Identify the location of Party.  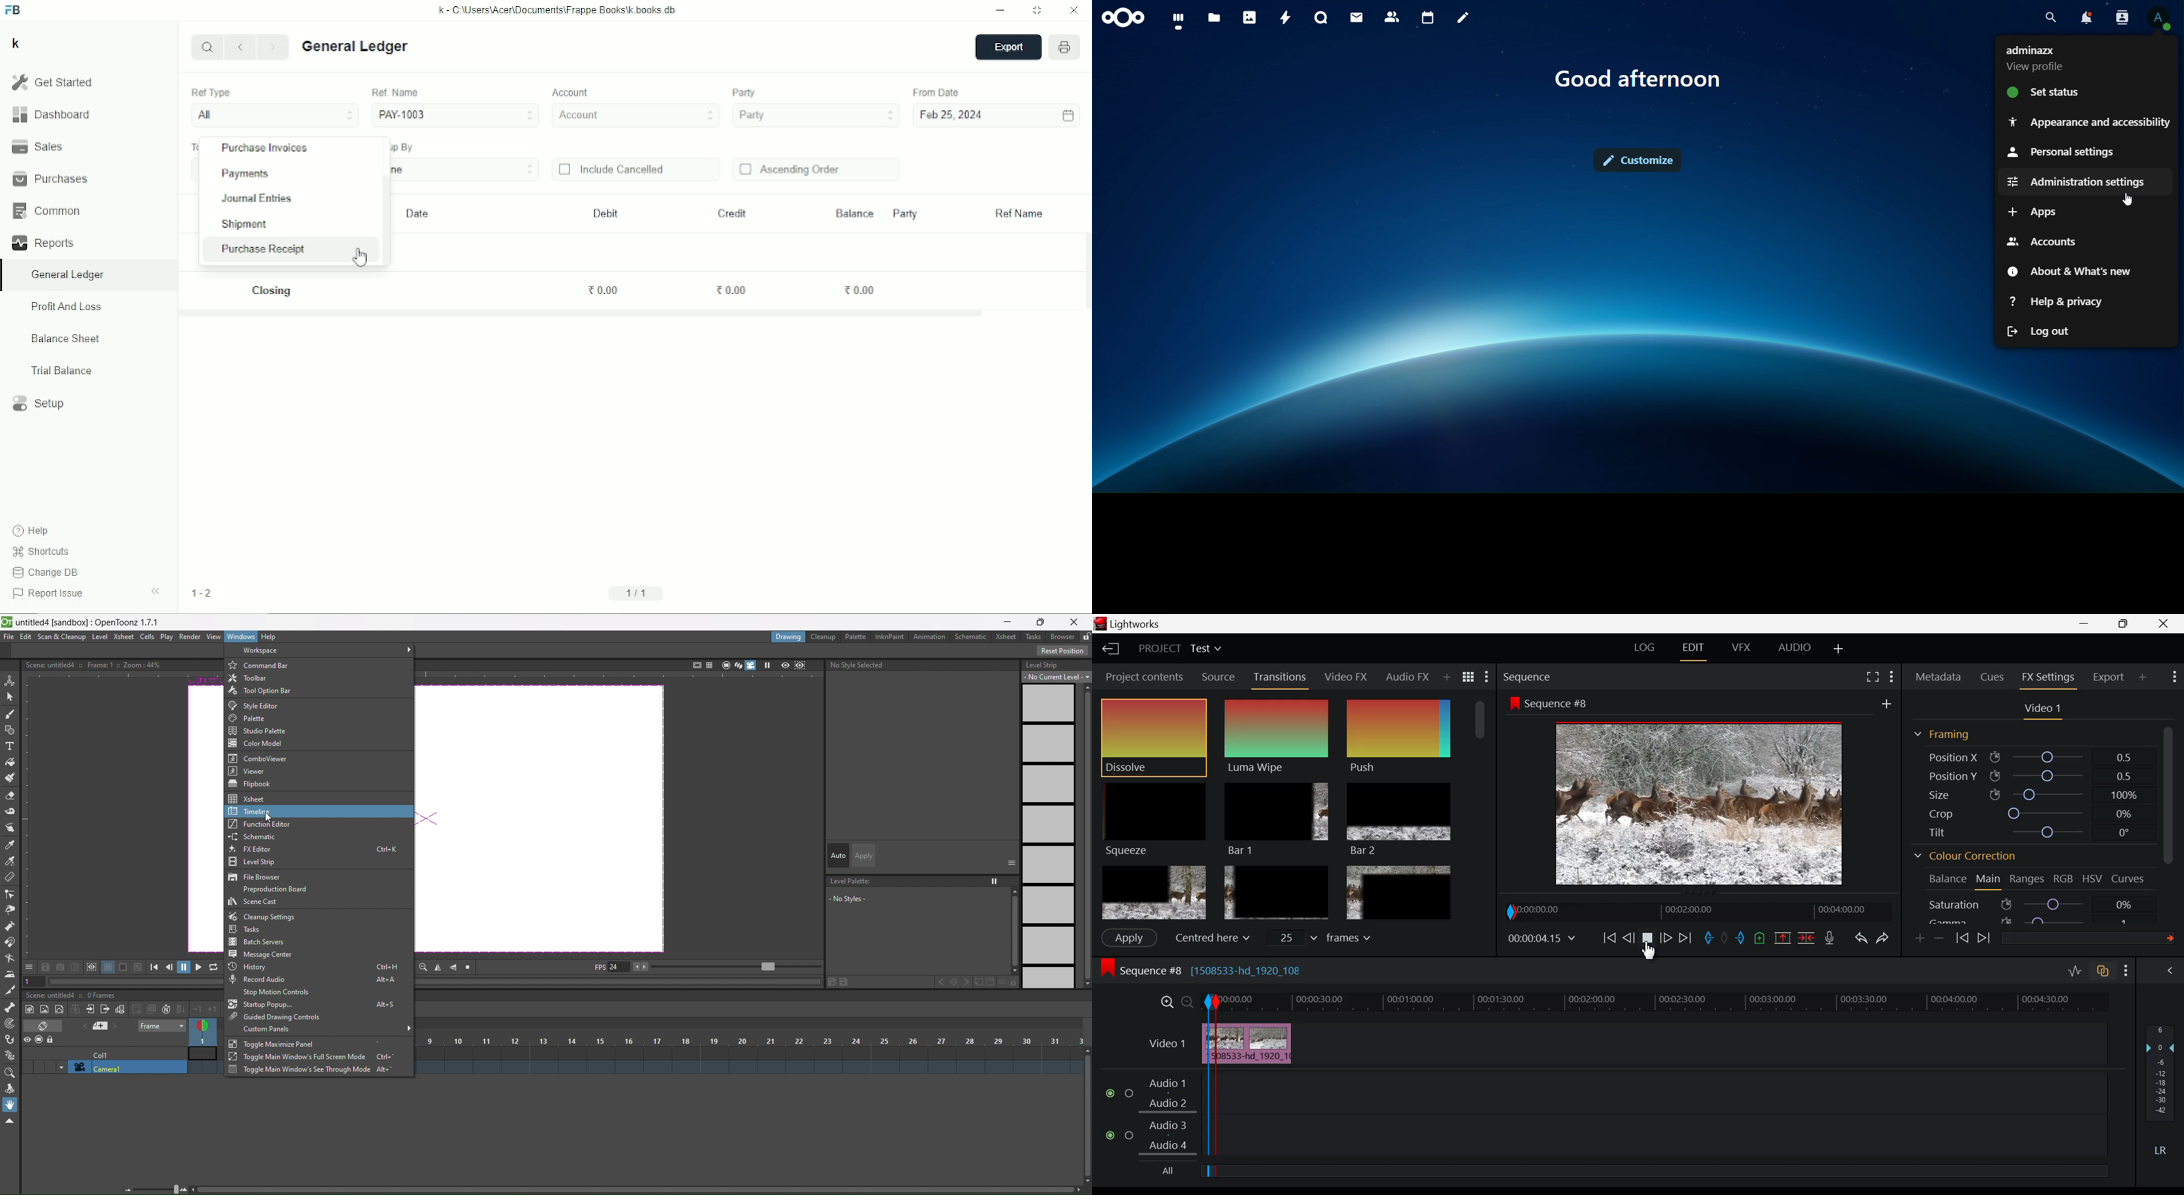
(744, 93).